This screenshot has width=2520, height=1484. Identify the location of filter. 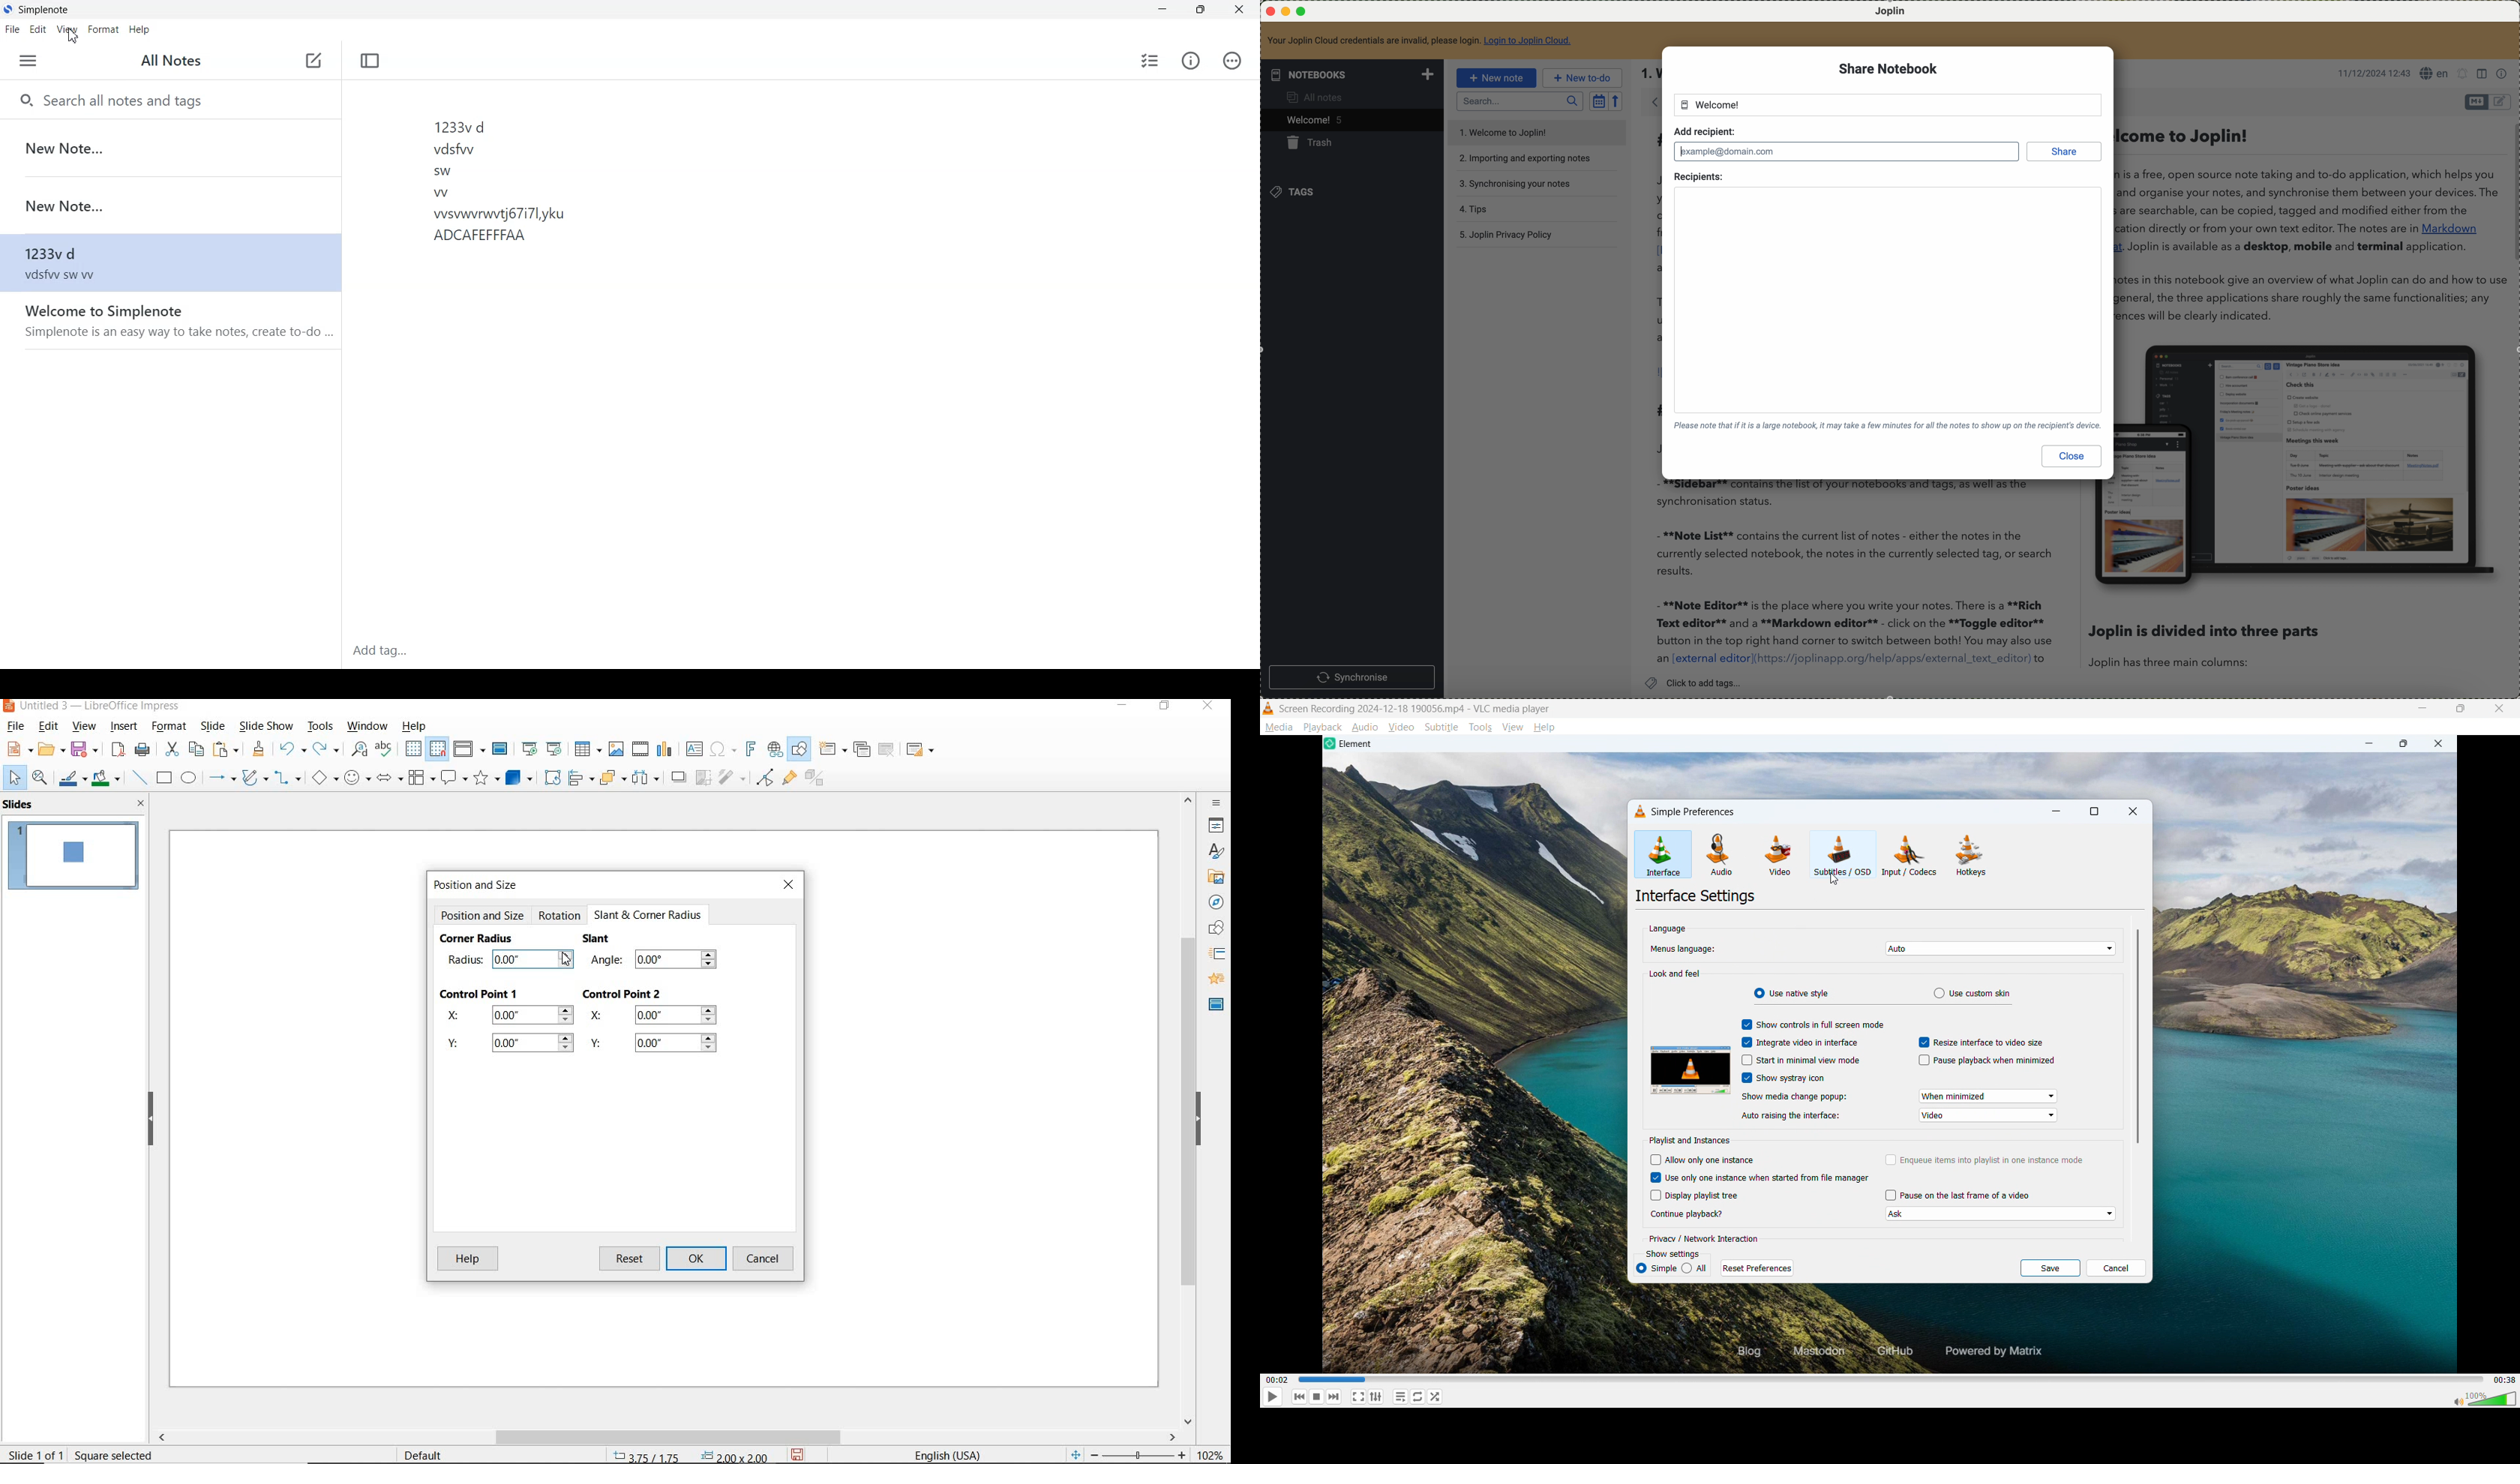
(733, 780).